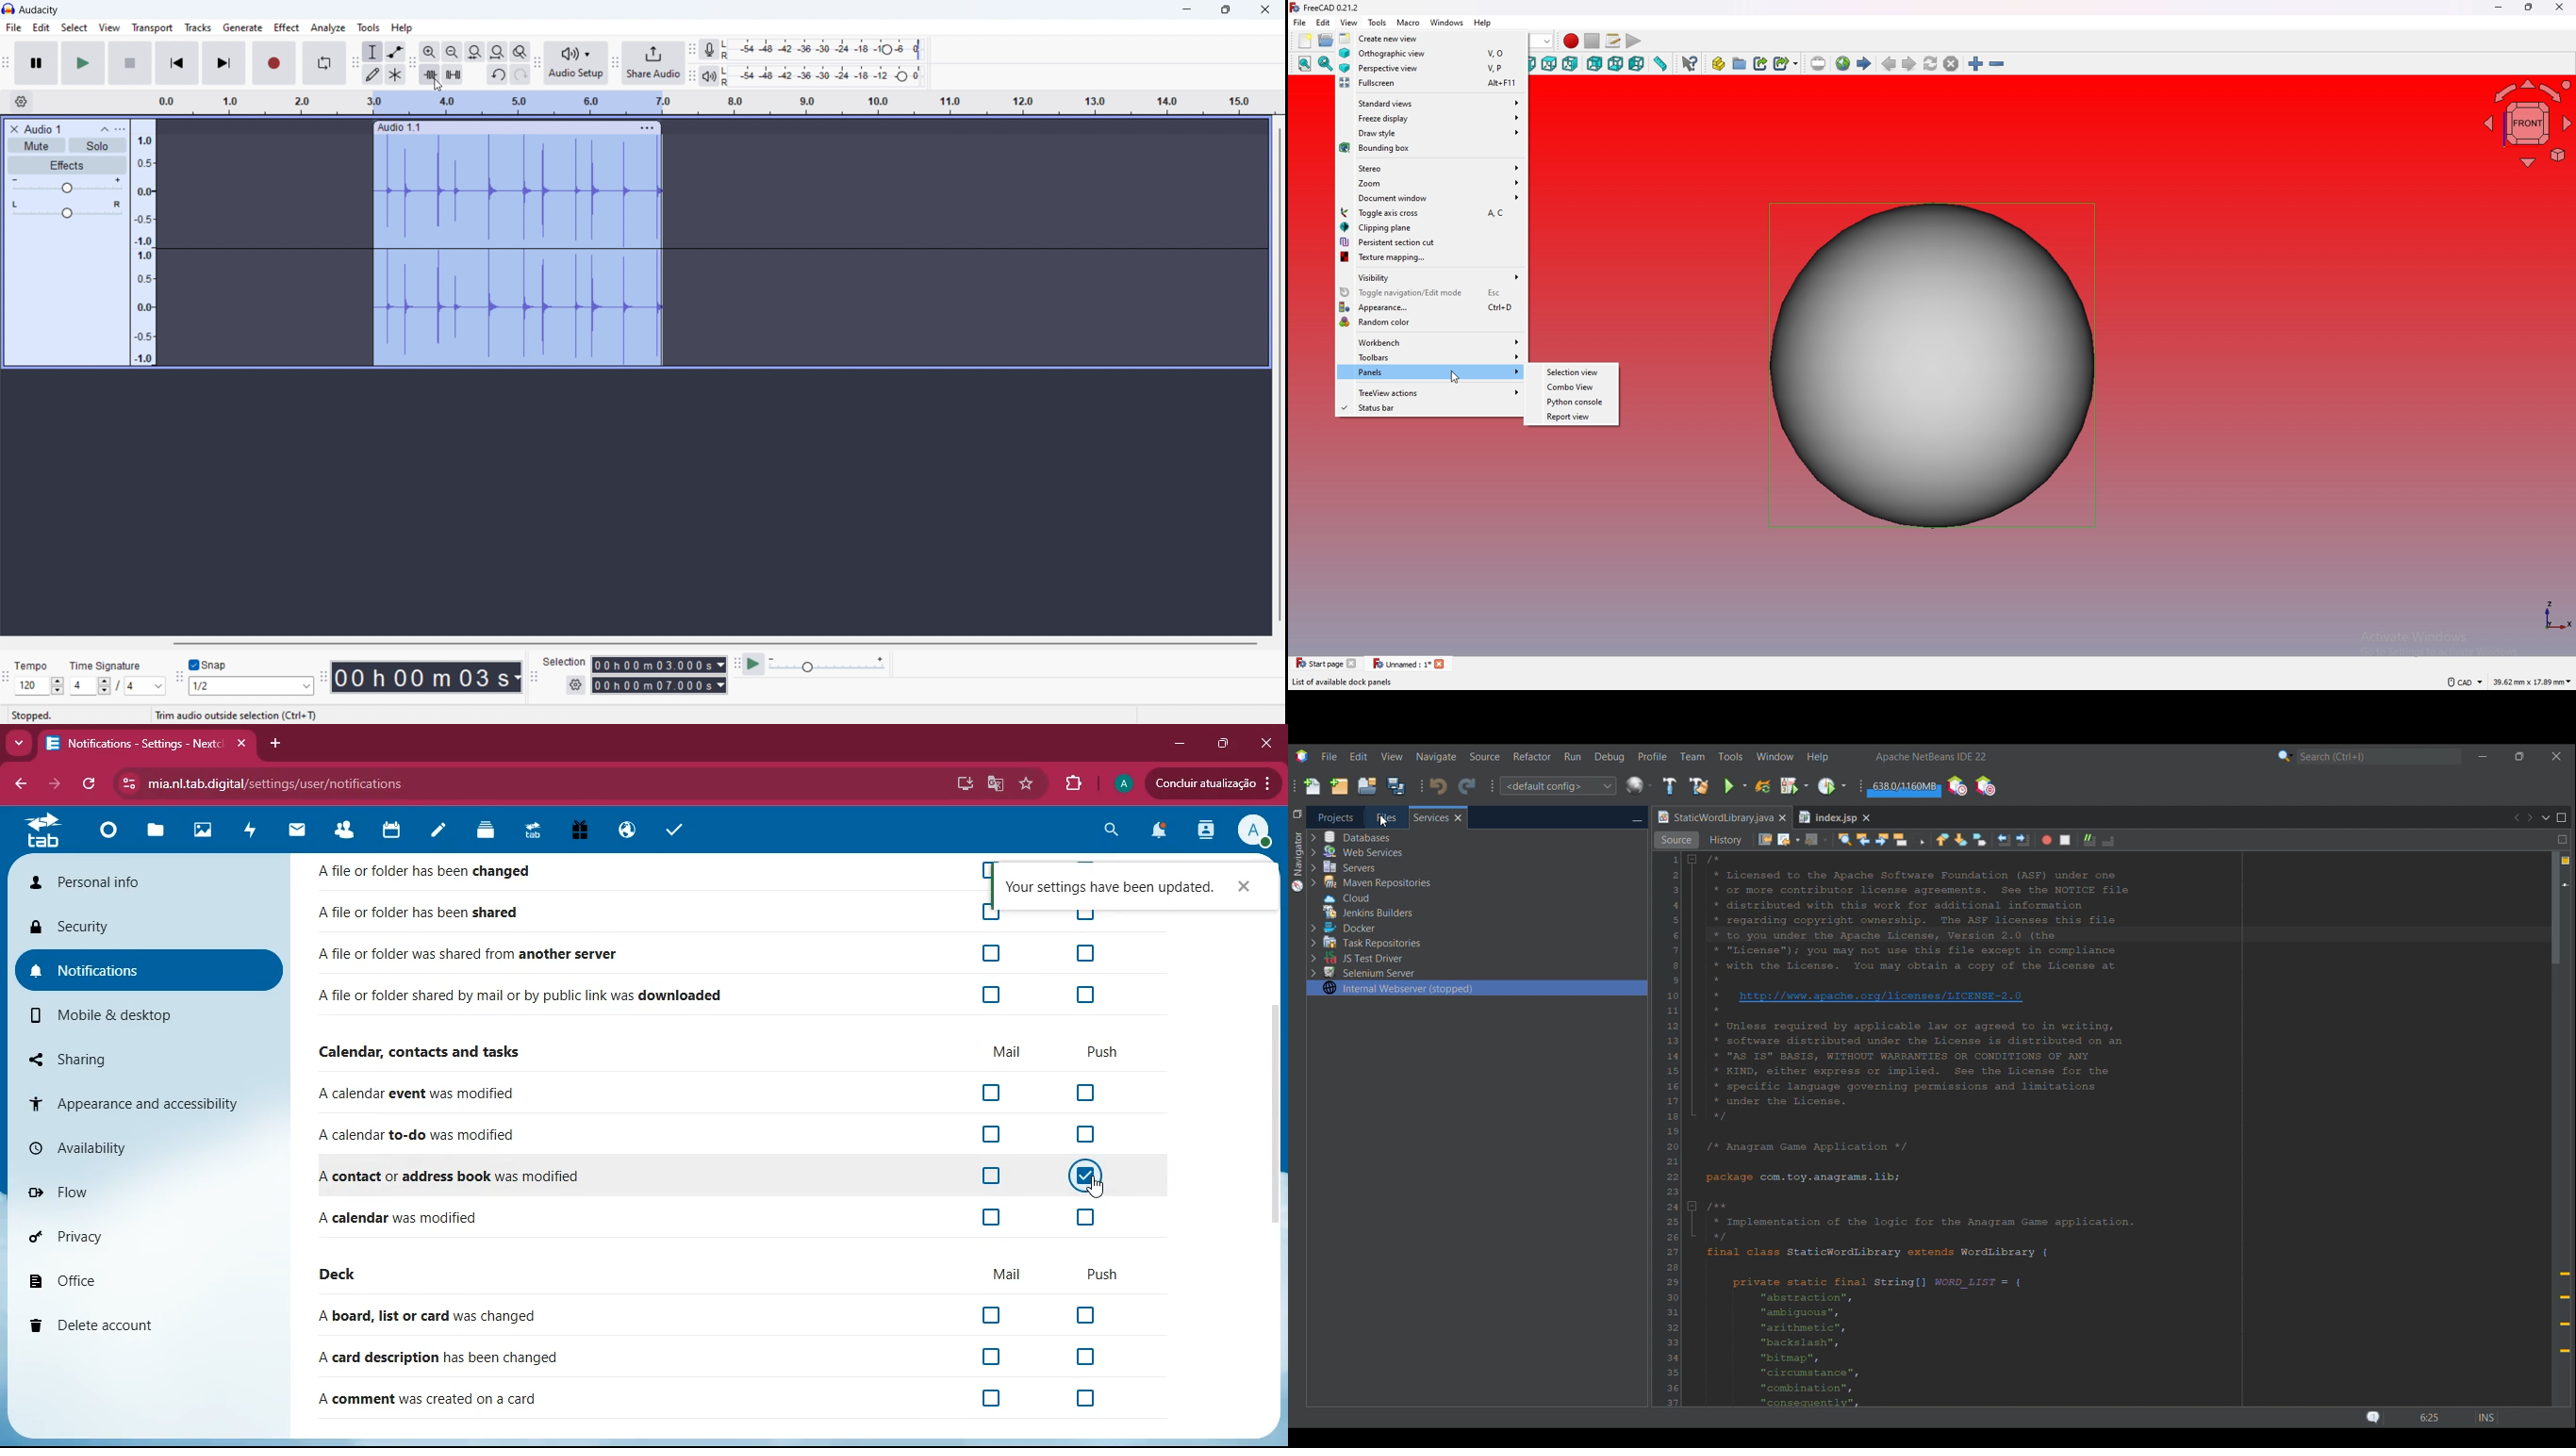 Image resolution: width=2576 pixels, height=1456 pixels. Describe the element at coordinates (1026, 783) in the screenshot. I see `favourite` at that location.